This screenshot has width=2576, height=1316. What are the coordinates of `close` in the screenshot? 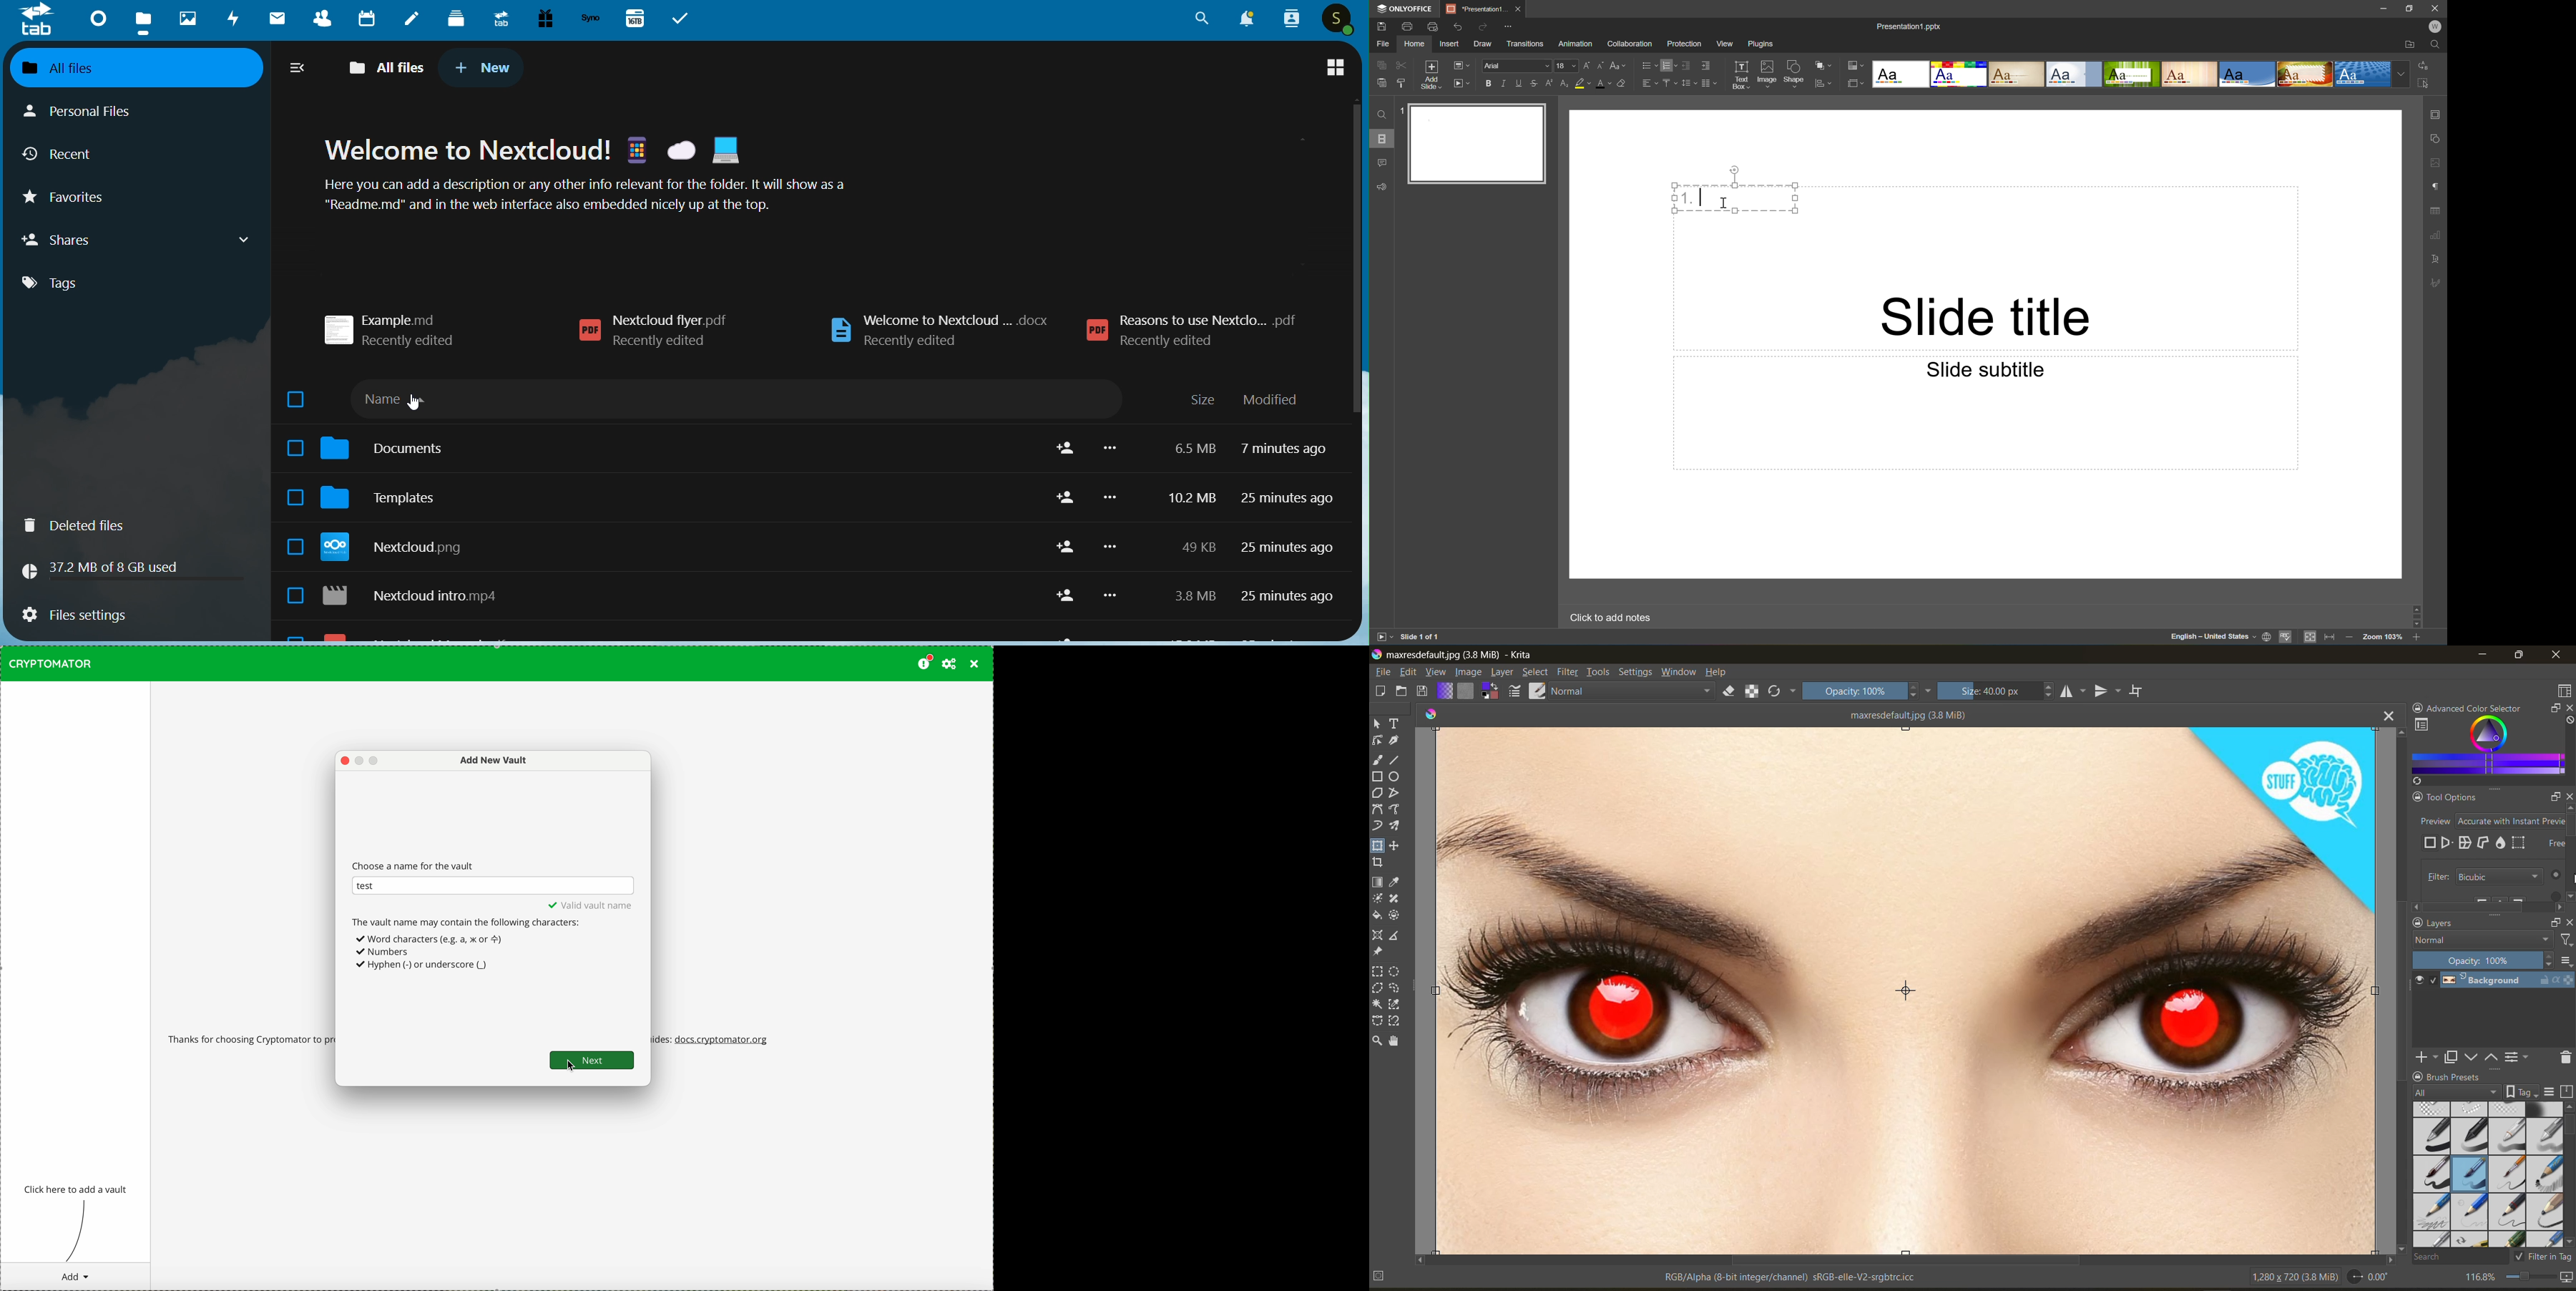 It's located at (2557, 656).